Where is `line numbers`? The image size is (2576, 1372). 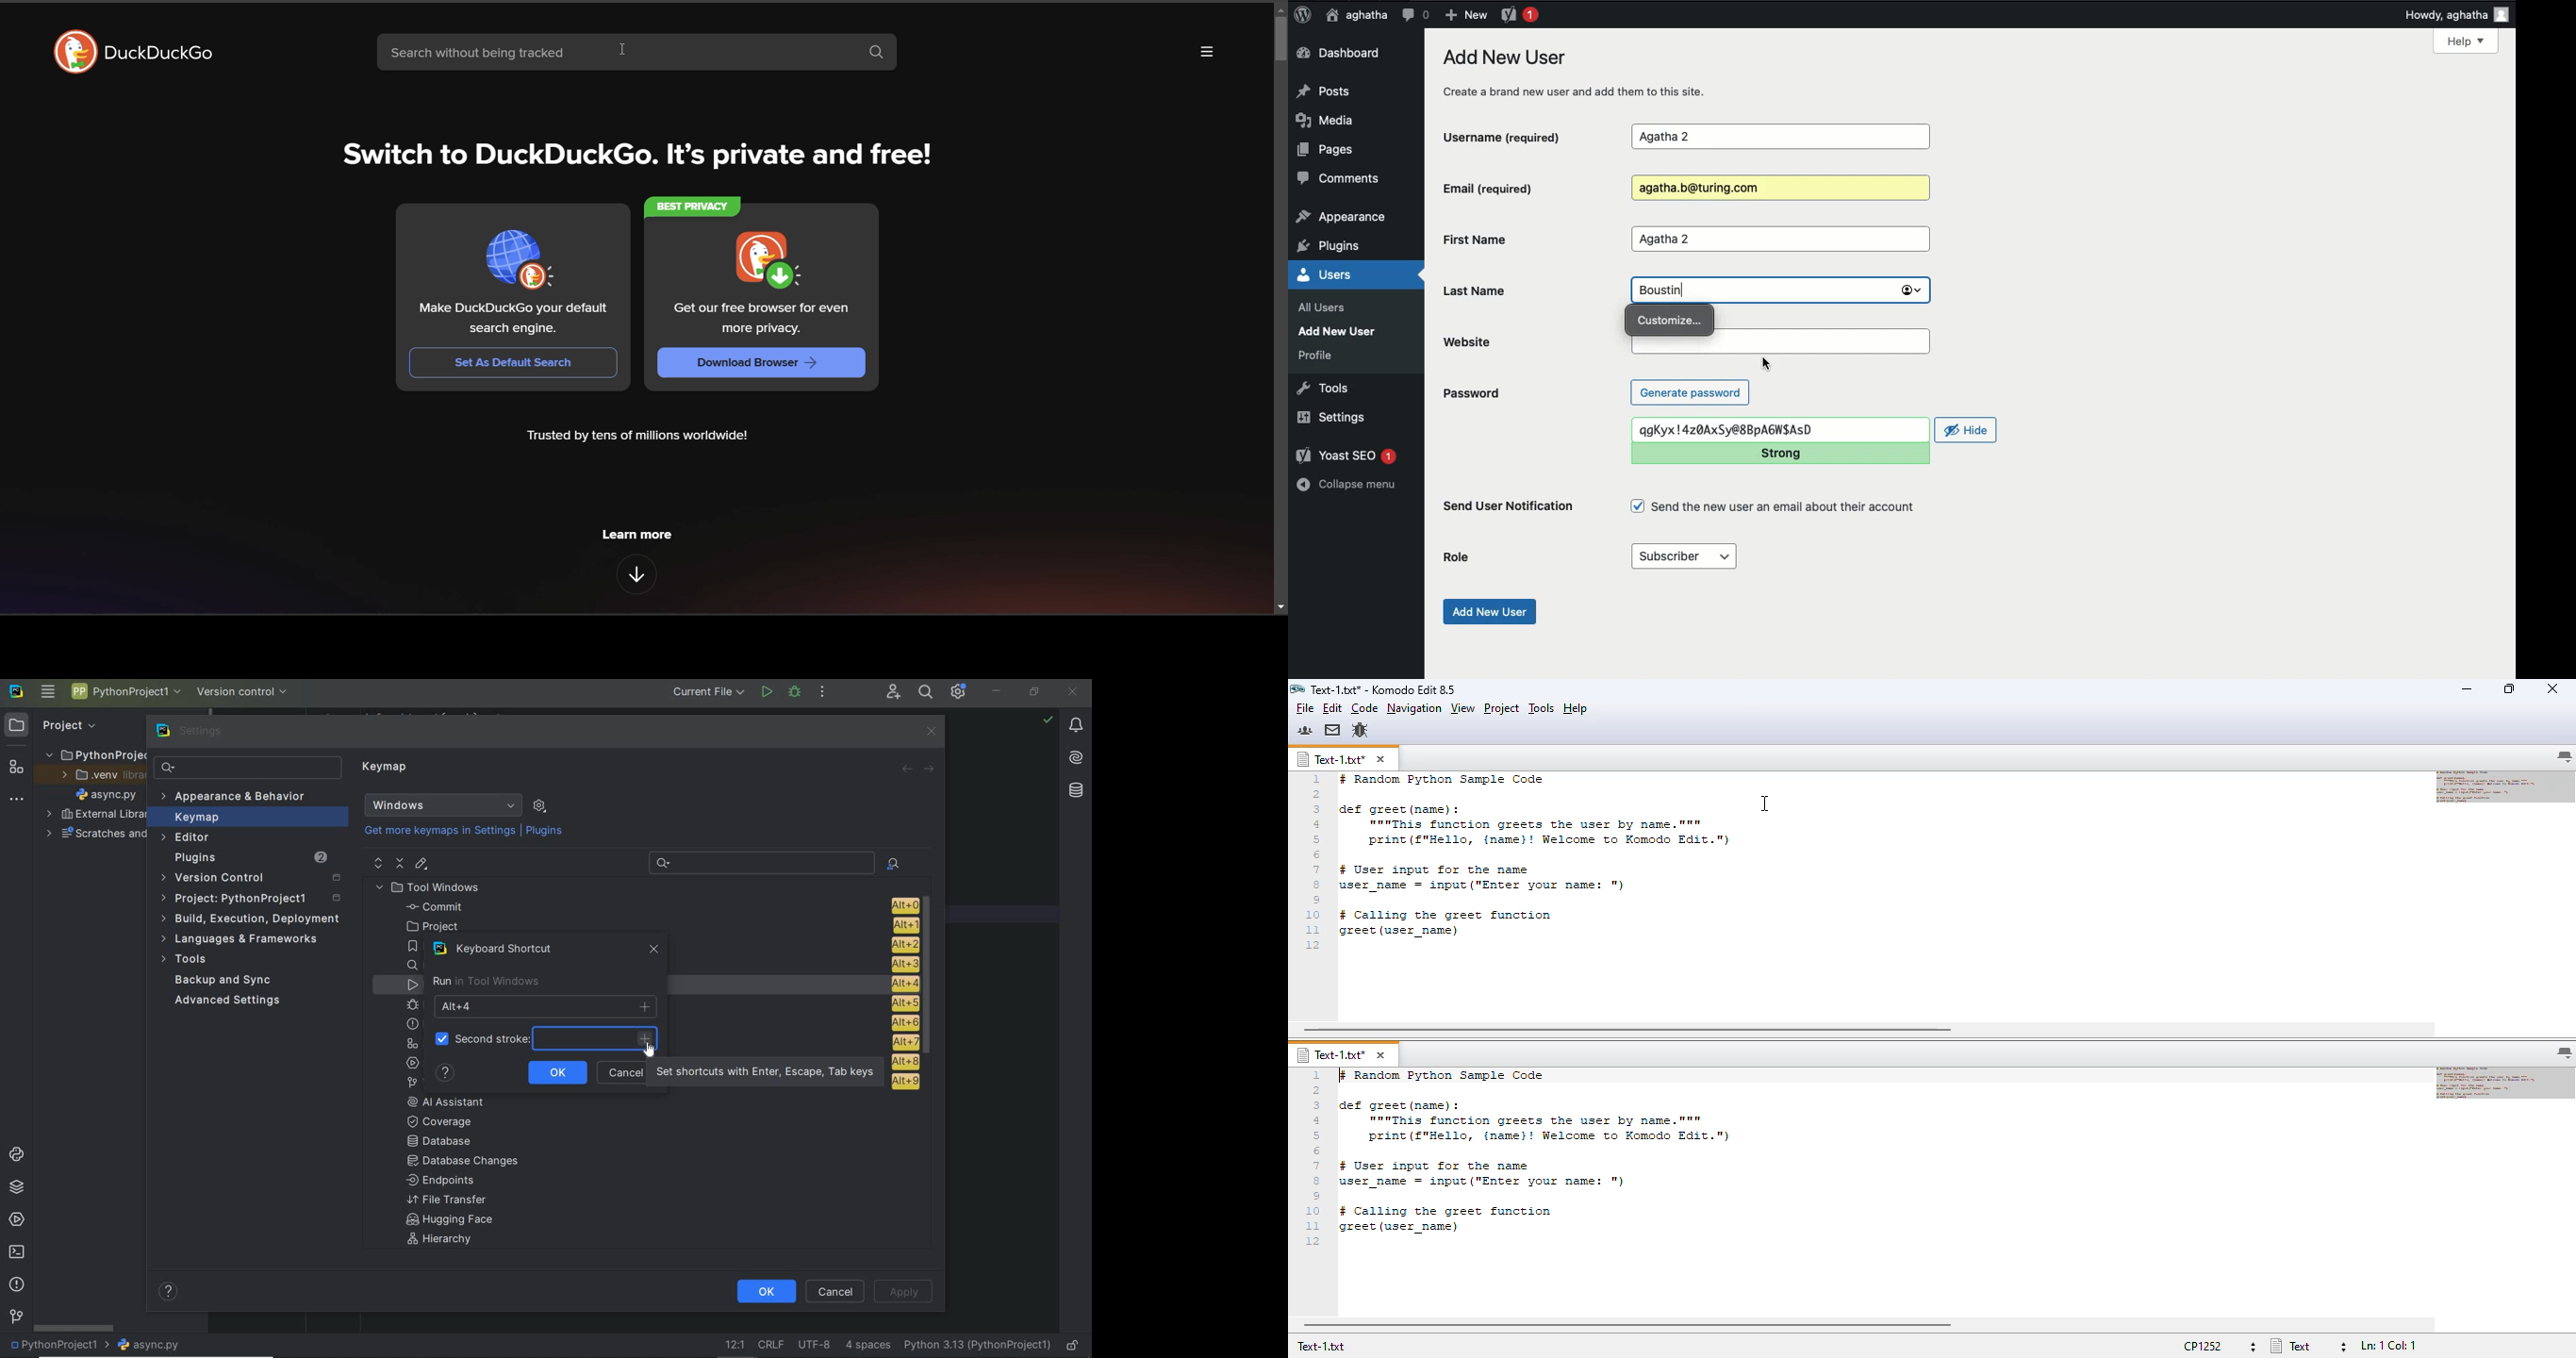 line numbers is located at coordinates (1313, 862).